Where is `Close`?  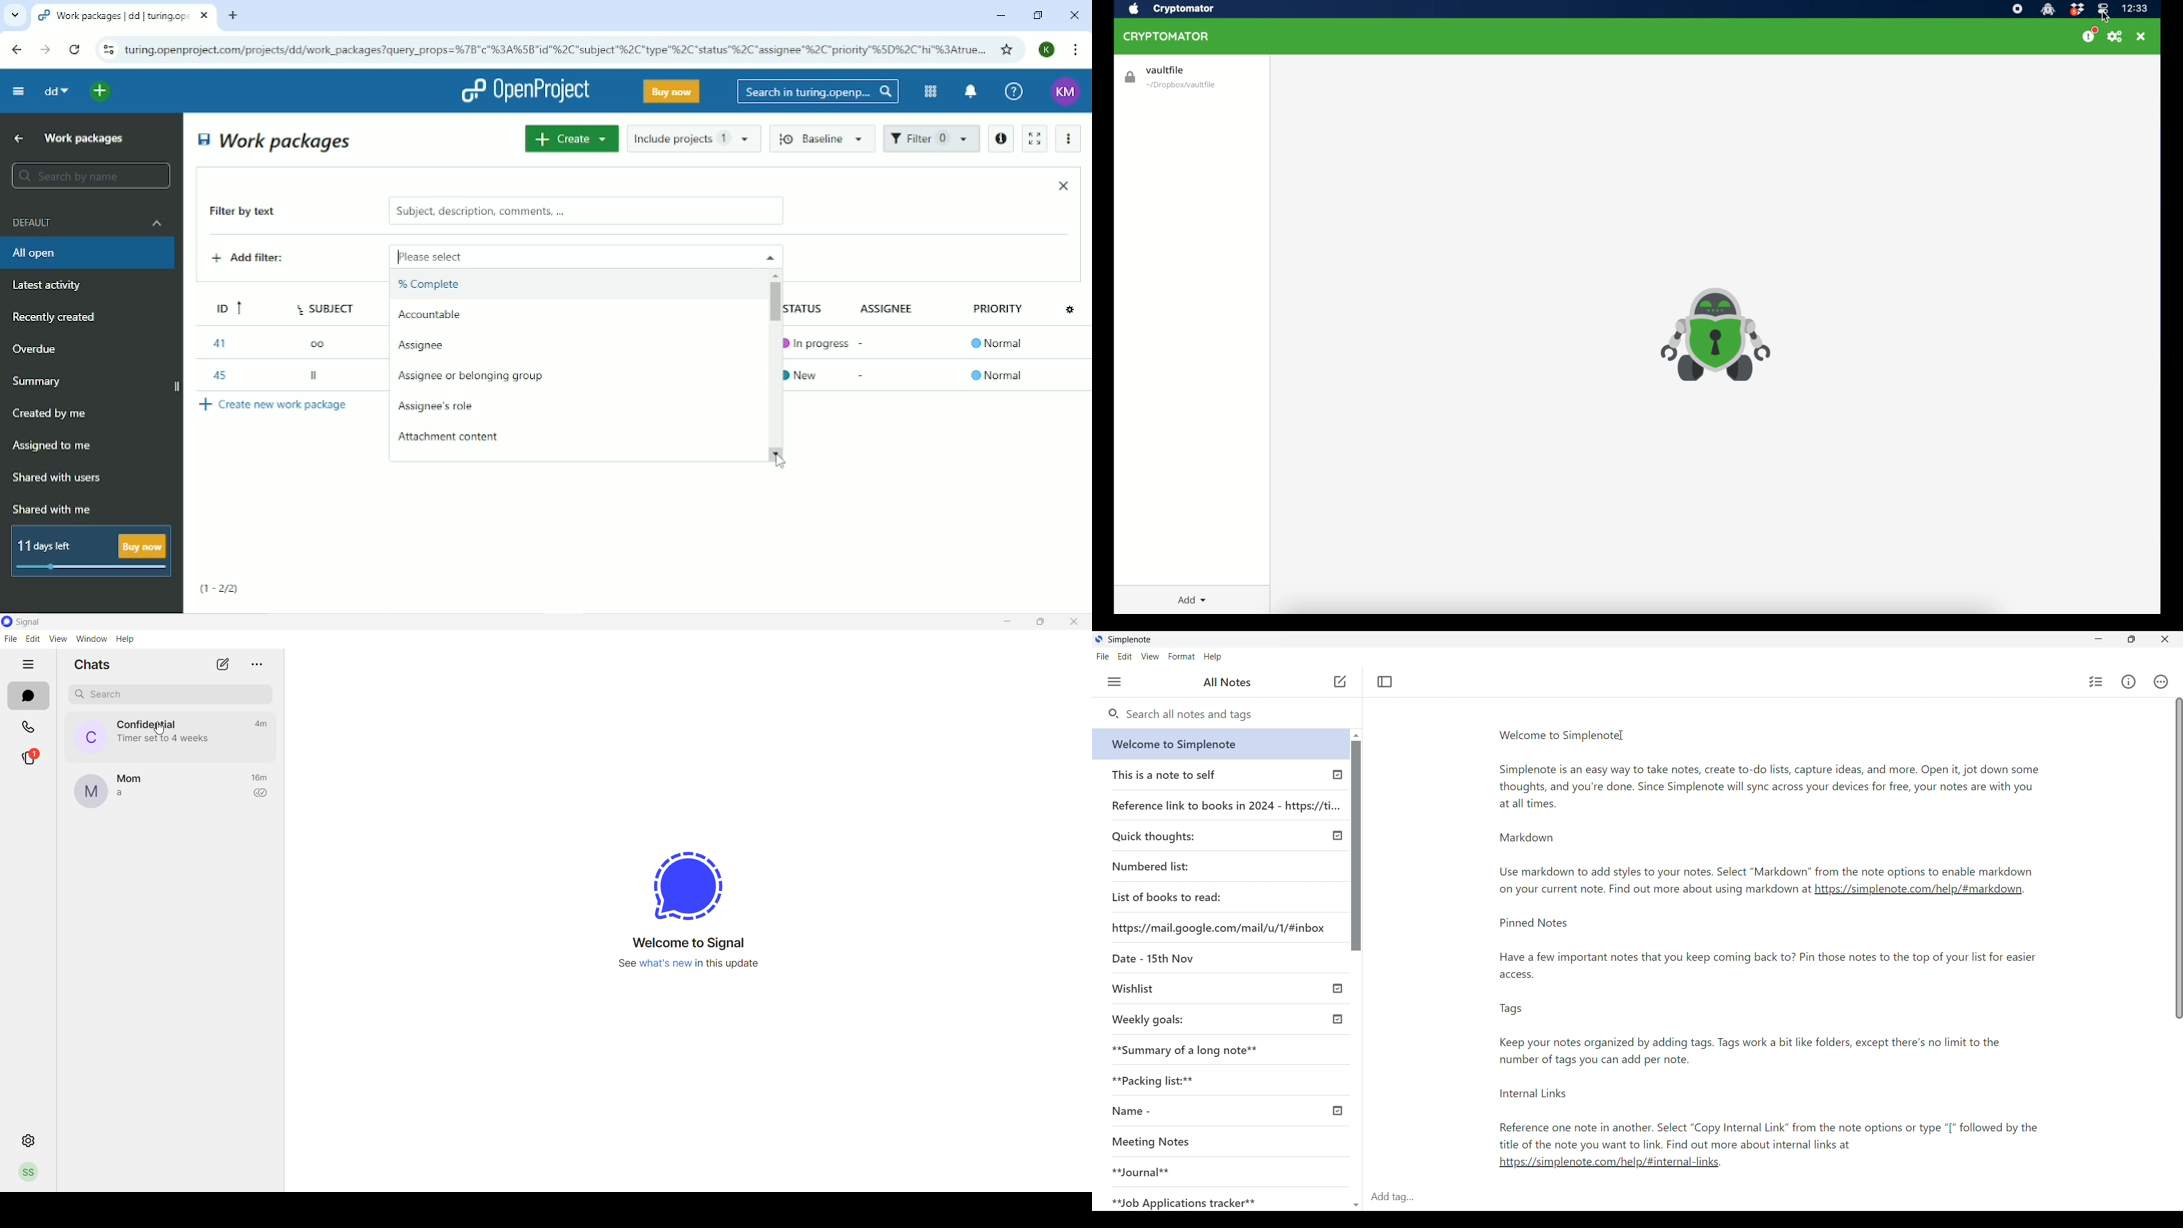 Close is located at coordinates (1074, 15).